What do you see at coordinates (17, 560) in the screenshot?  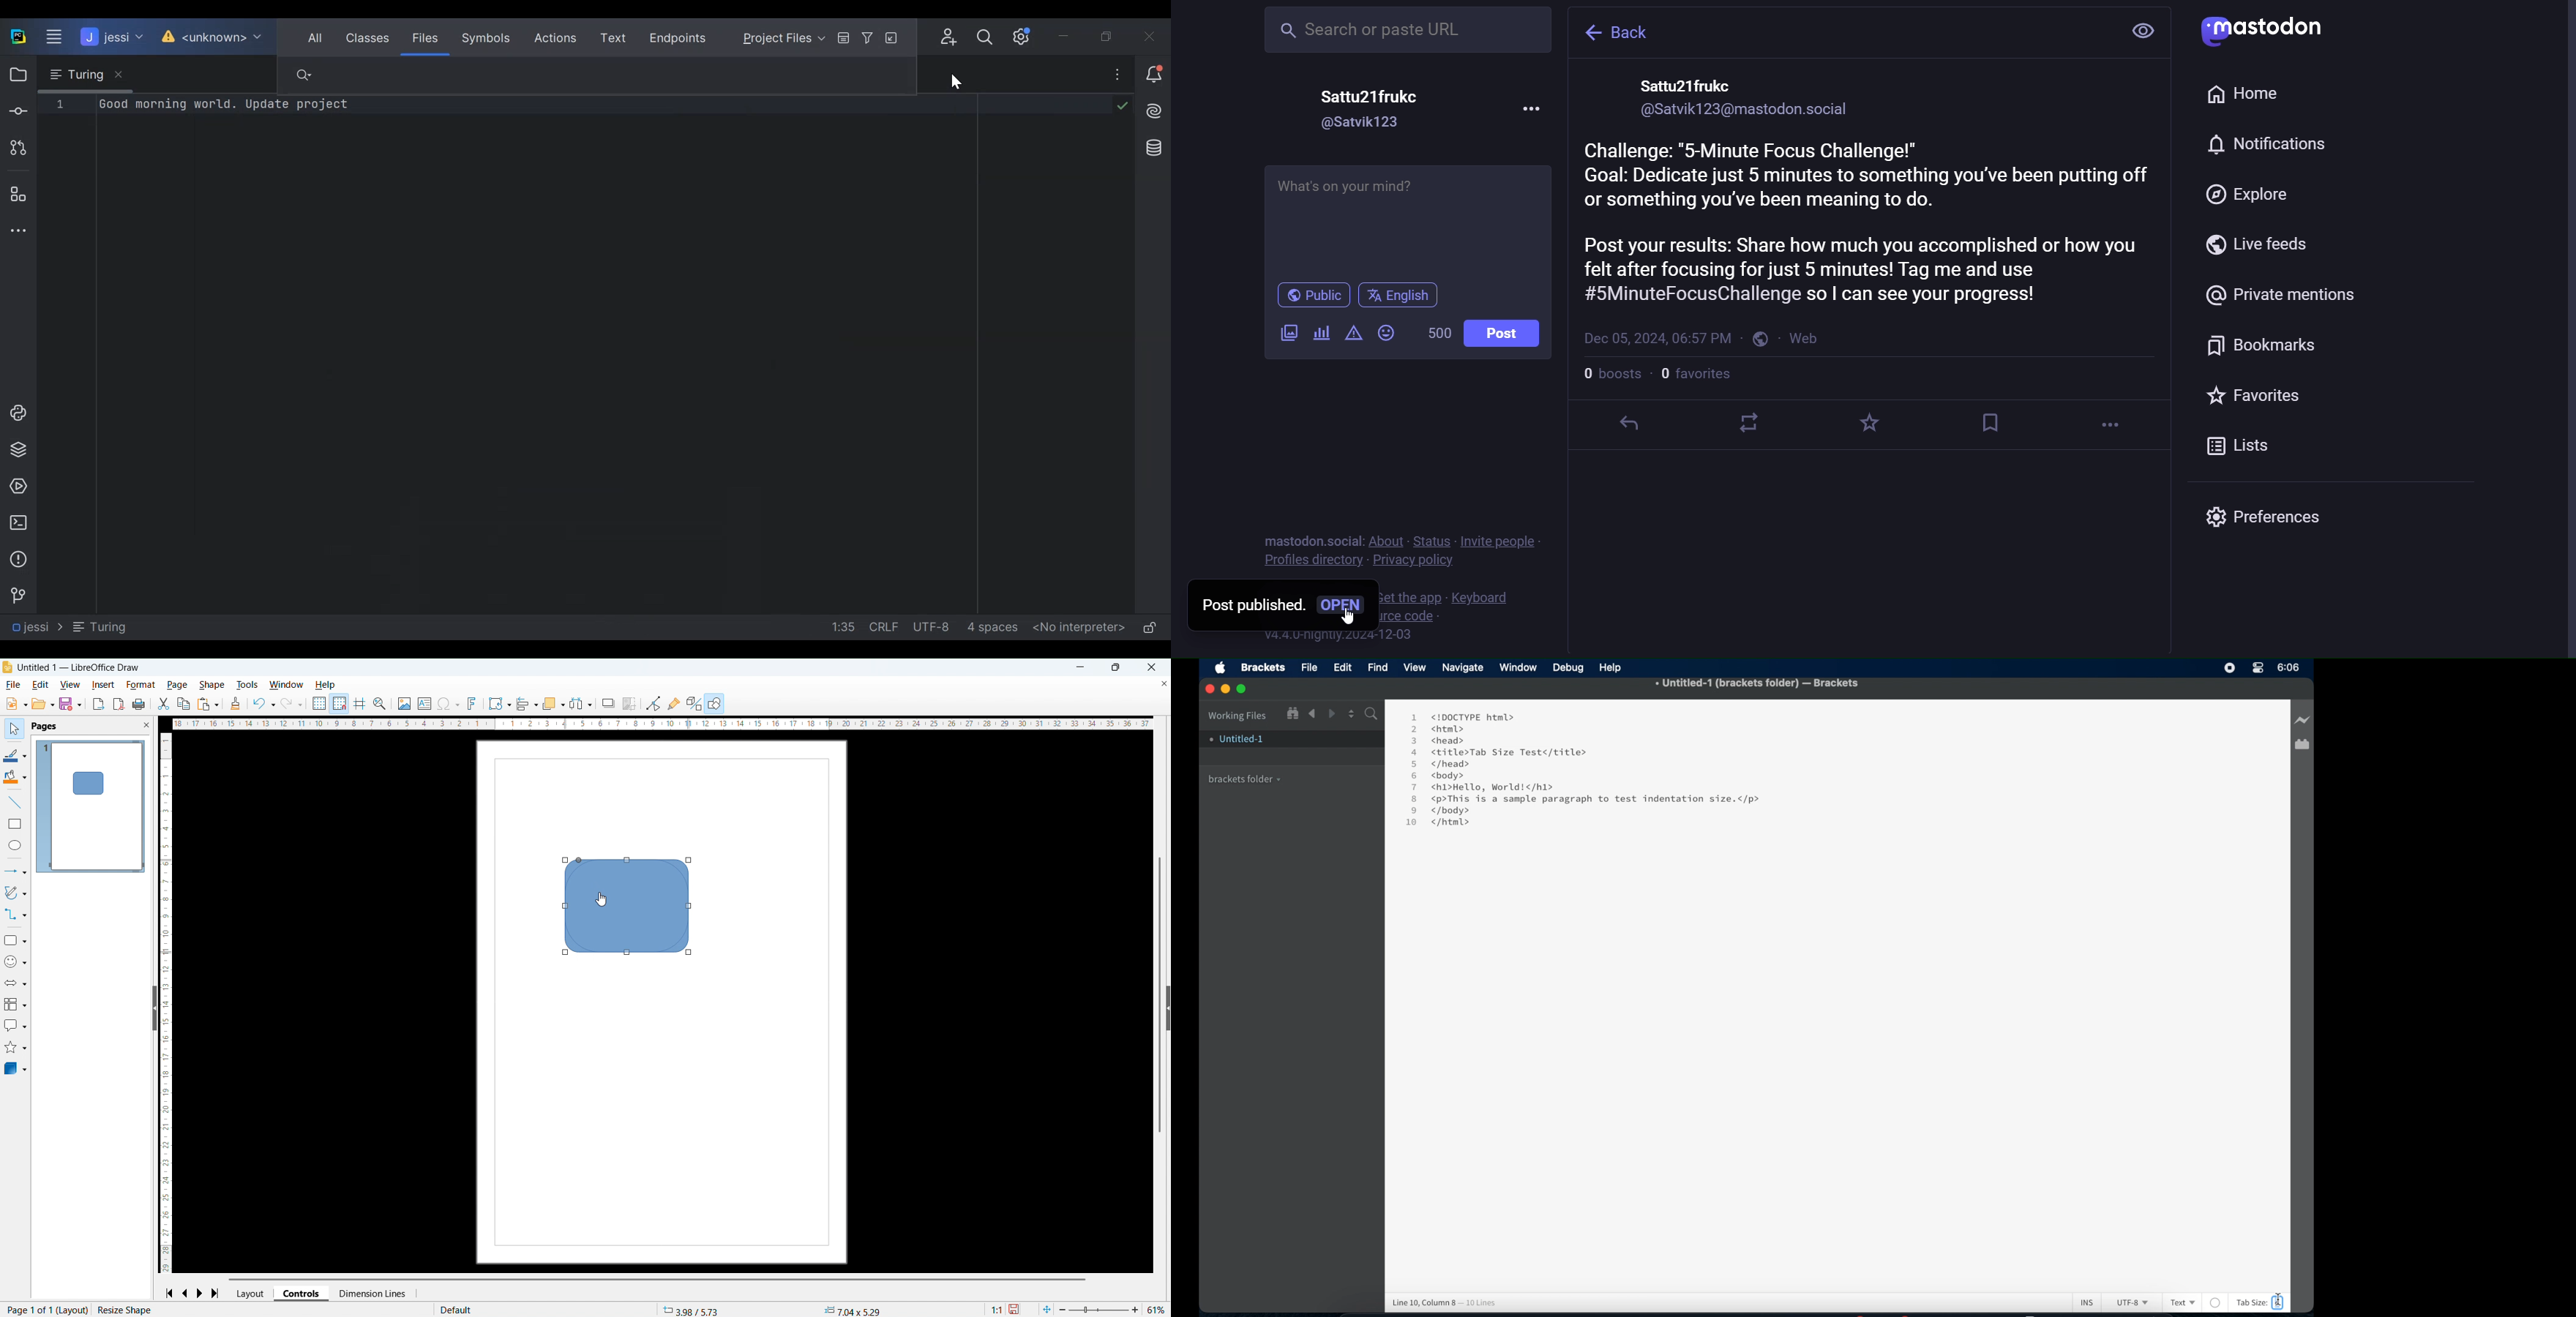 I see `Problem` at bounding box center [17, 560].